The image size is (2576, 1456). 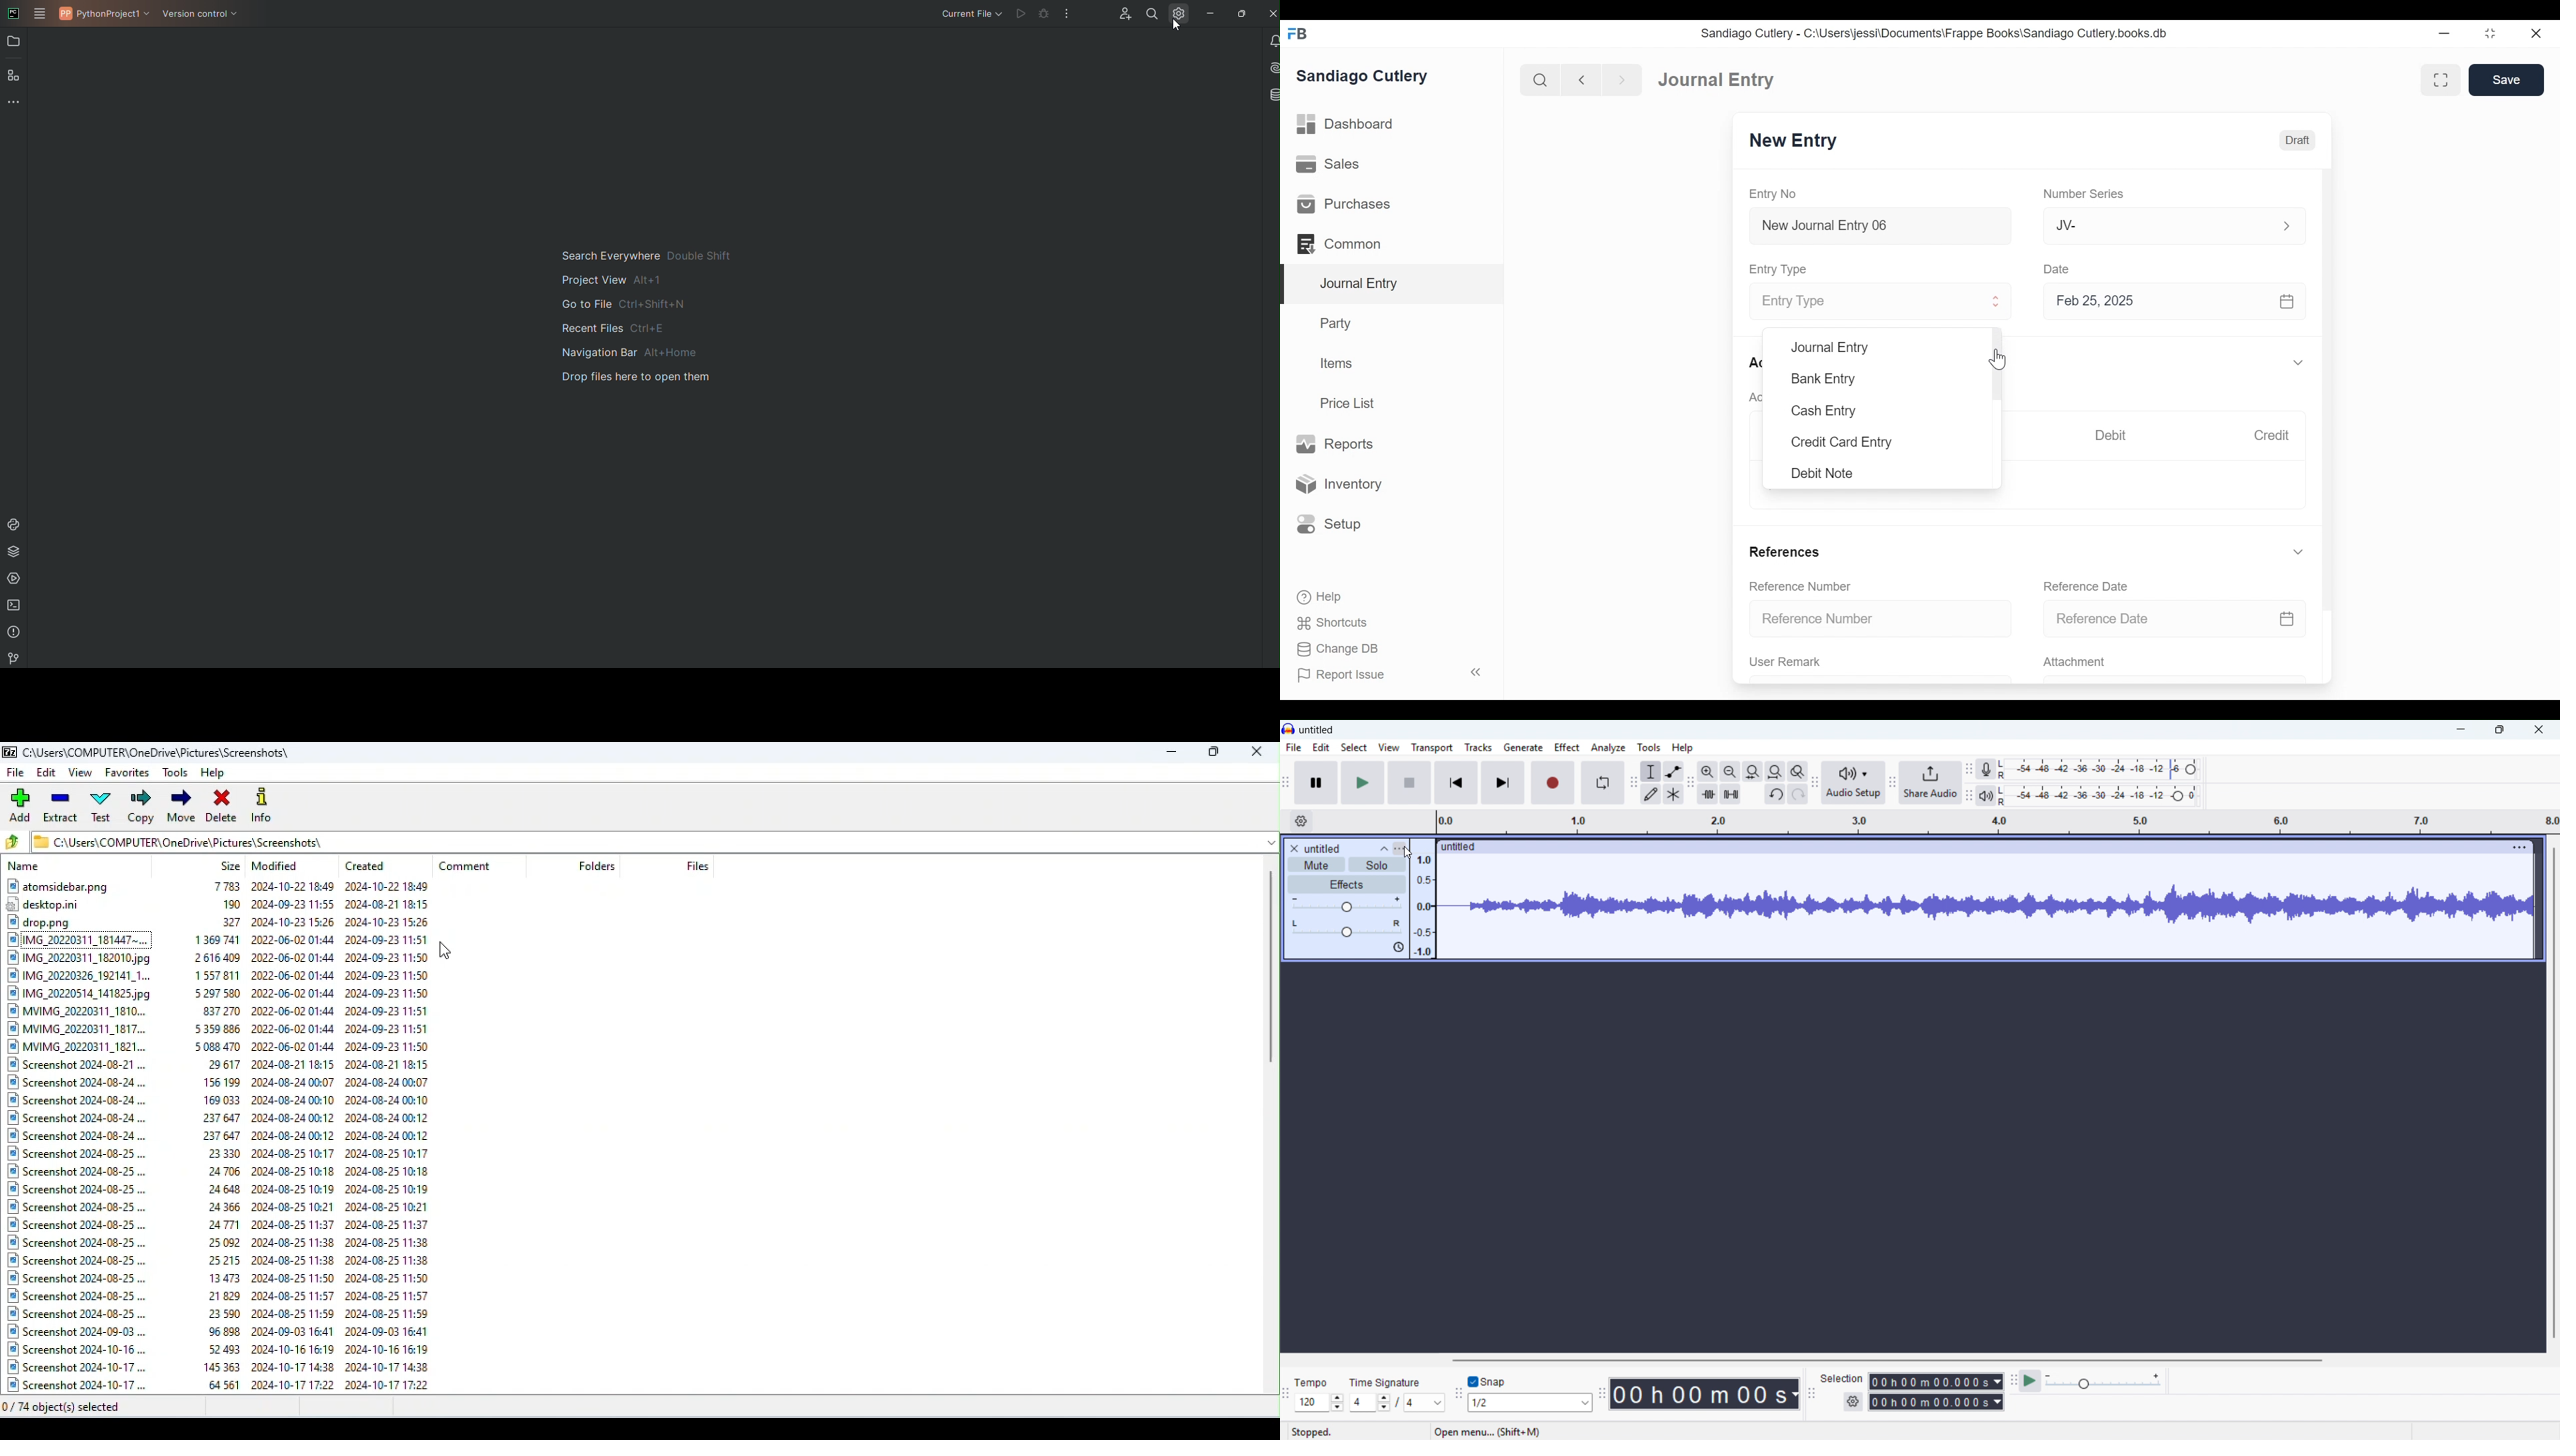 I want to click on Name, so click(x=27, y=867).